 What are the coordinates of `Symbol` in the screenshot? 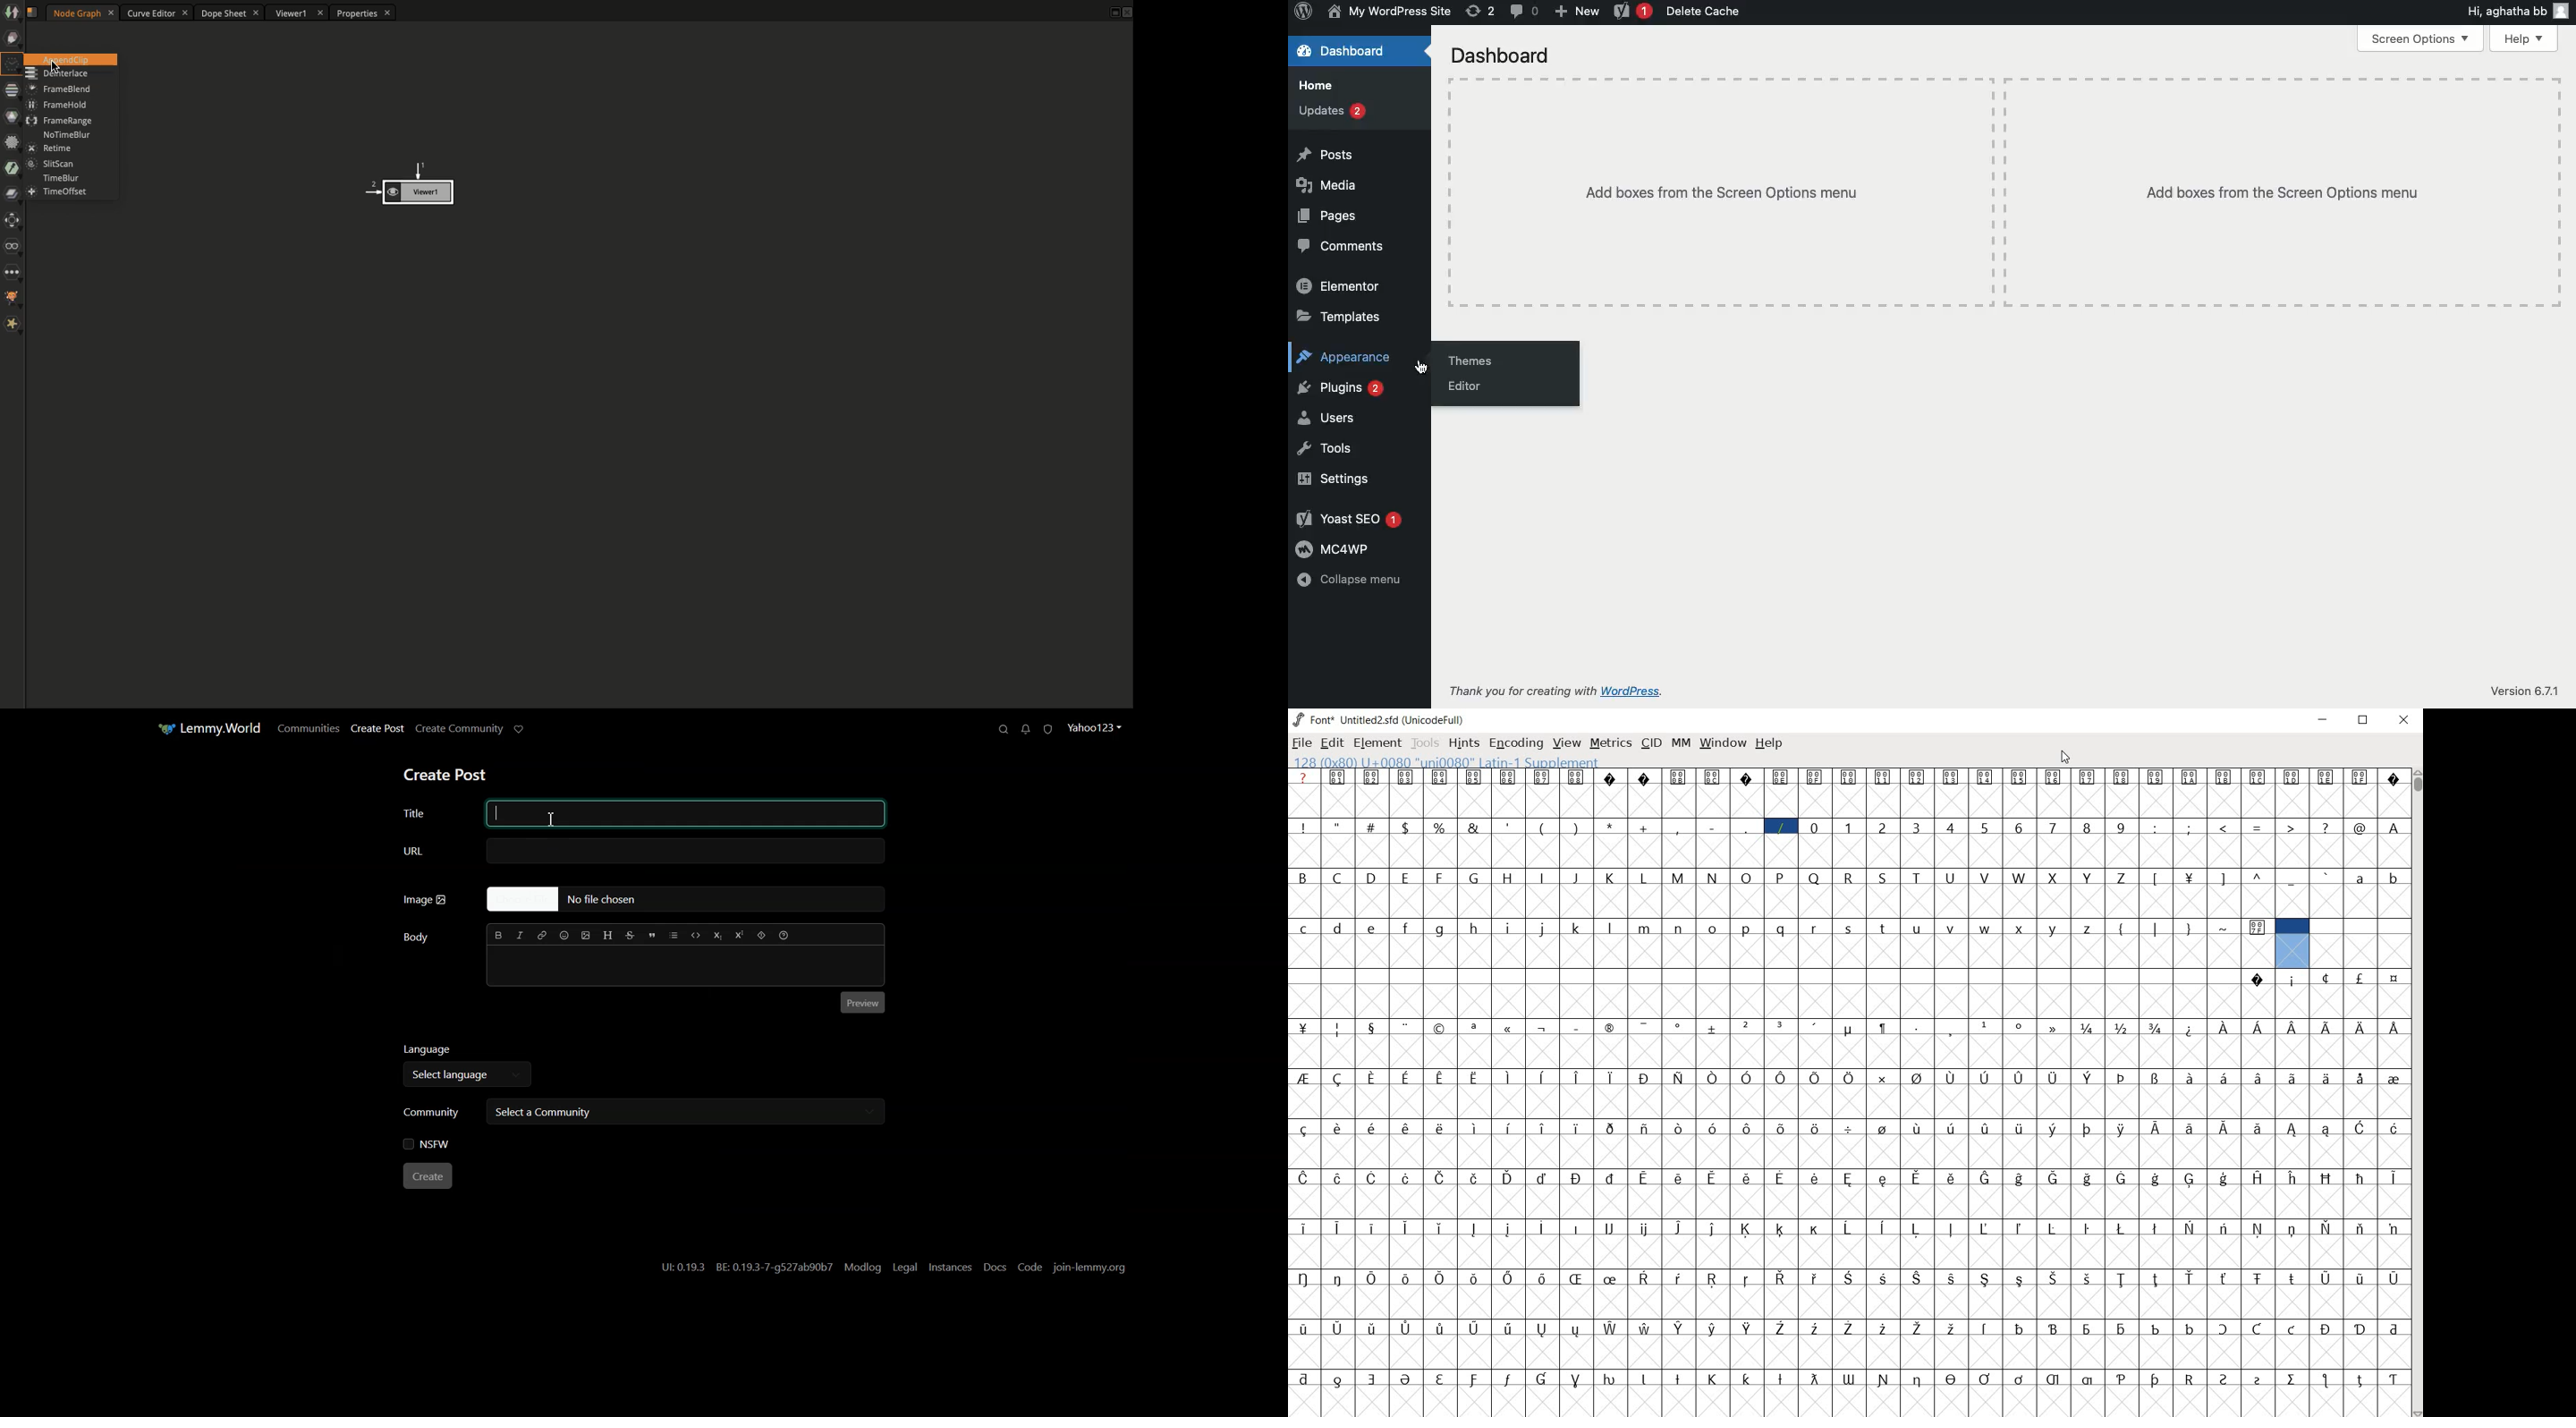 It's located at (2291, 1177).